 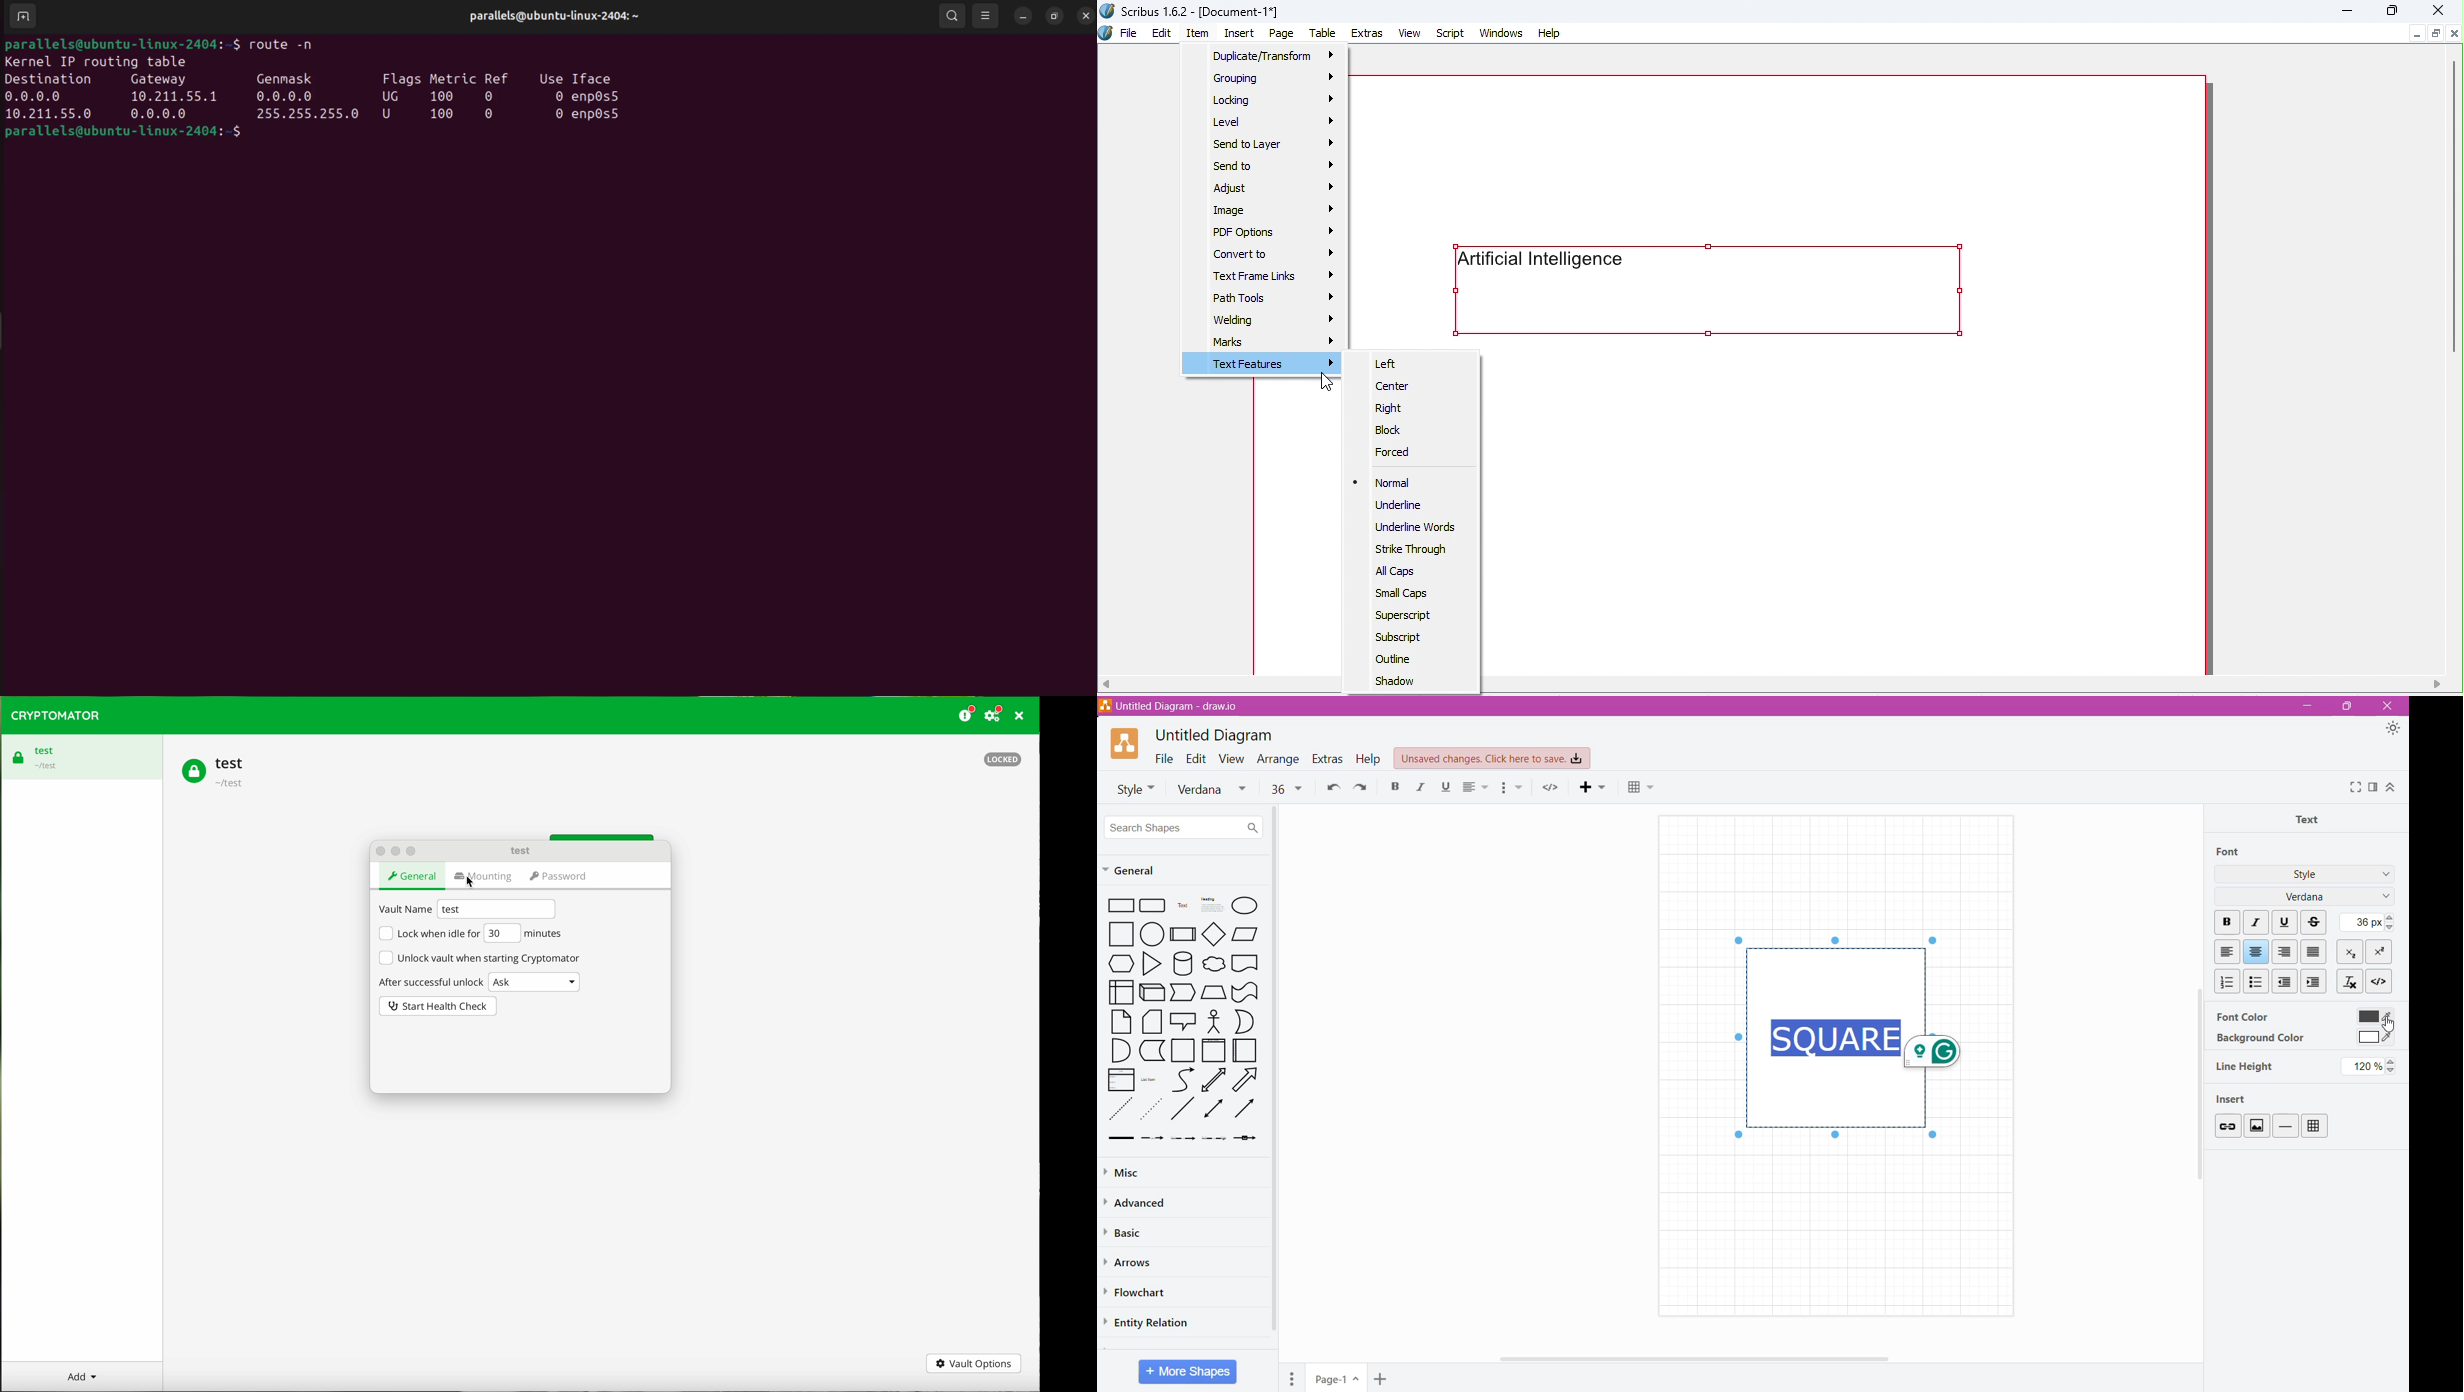 I want to click on List Item, so click(x=1152, y=1079).